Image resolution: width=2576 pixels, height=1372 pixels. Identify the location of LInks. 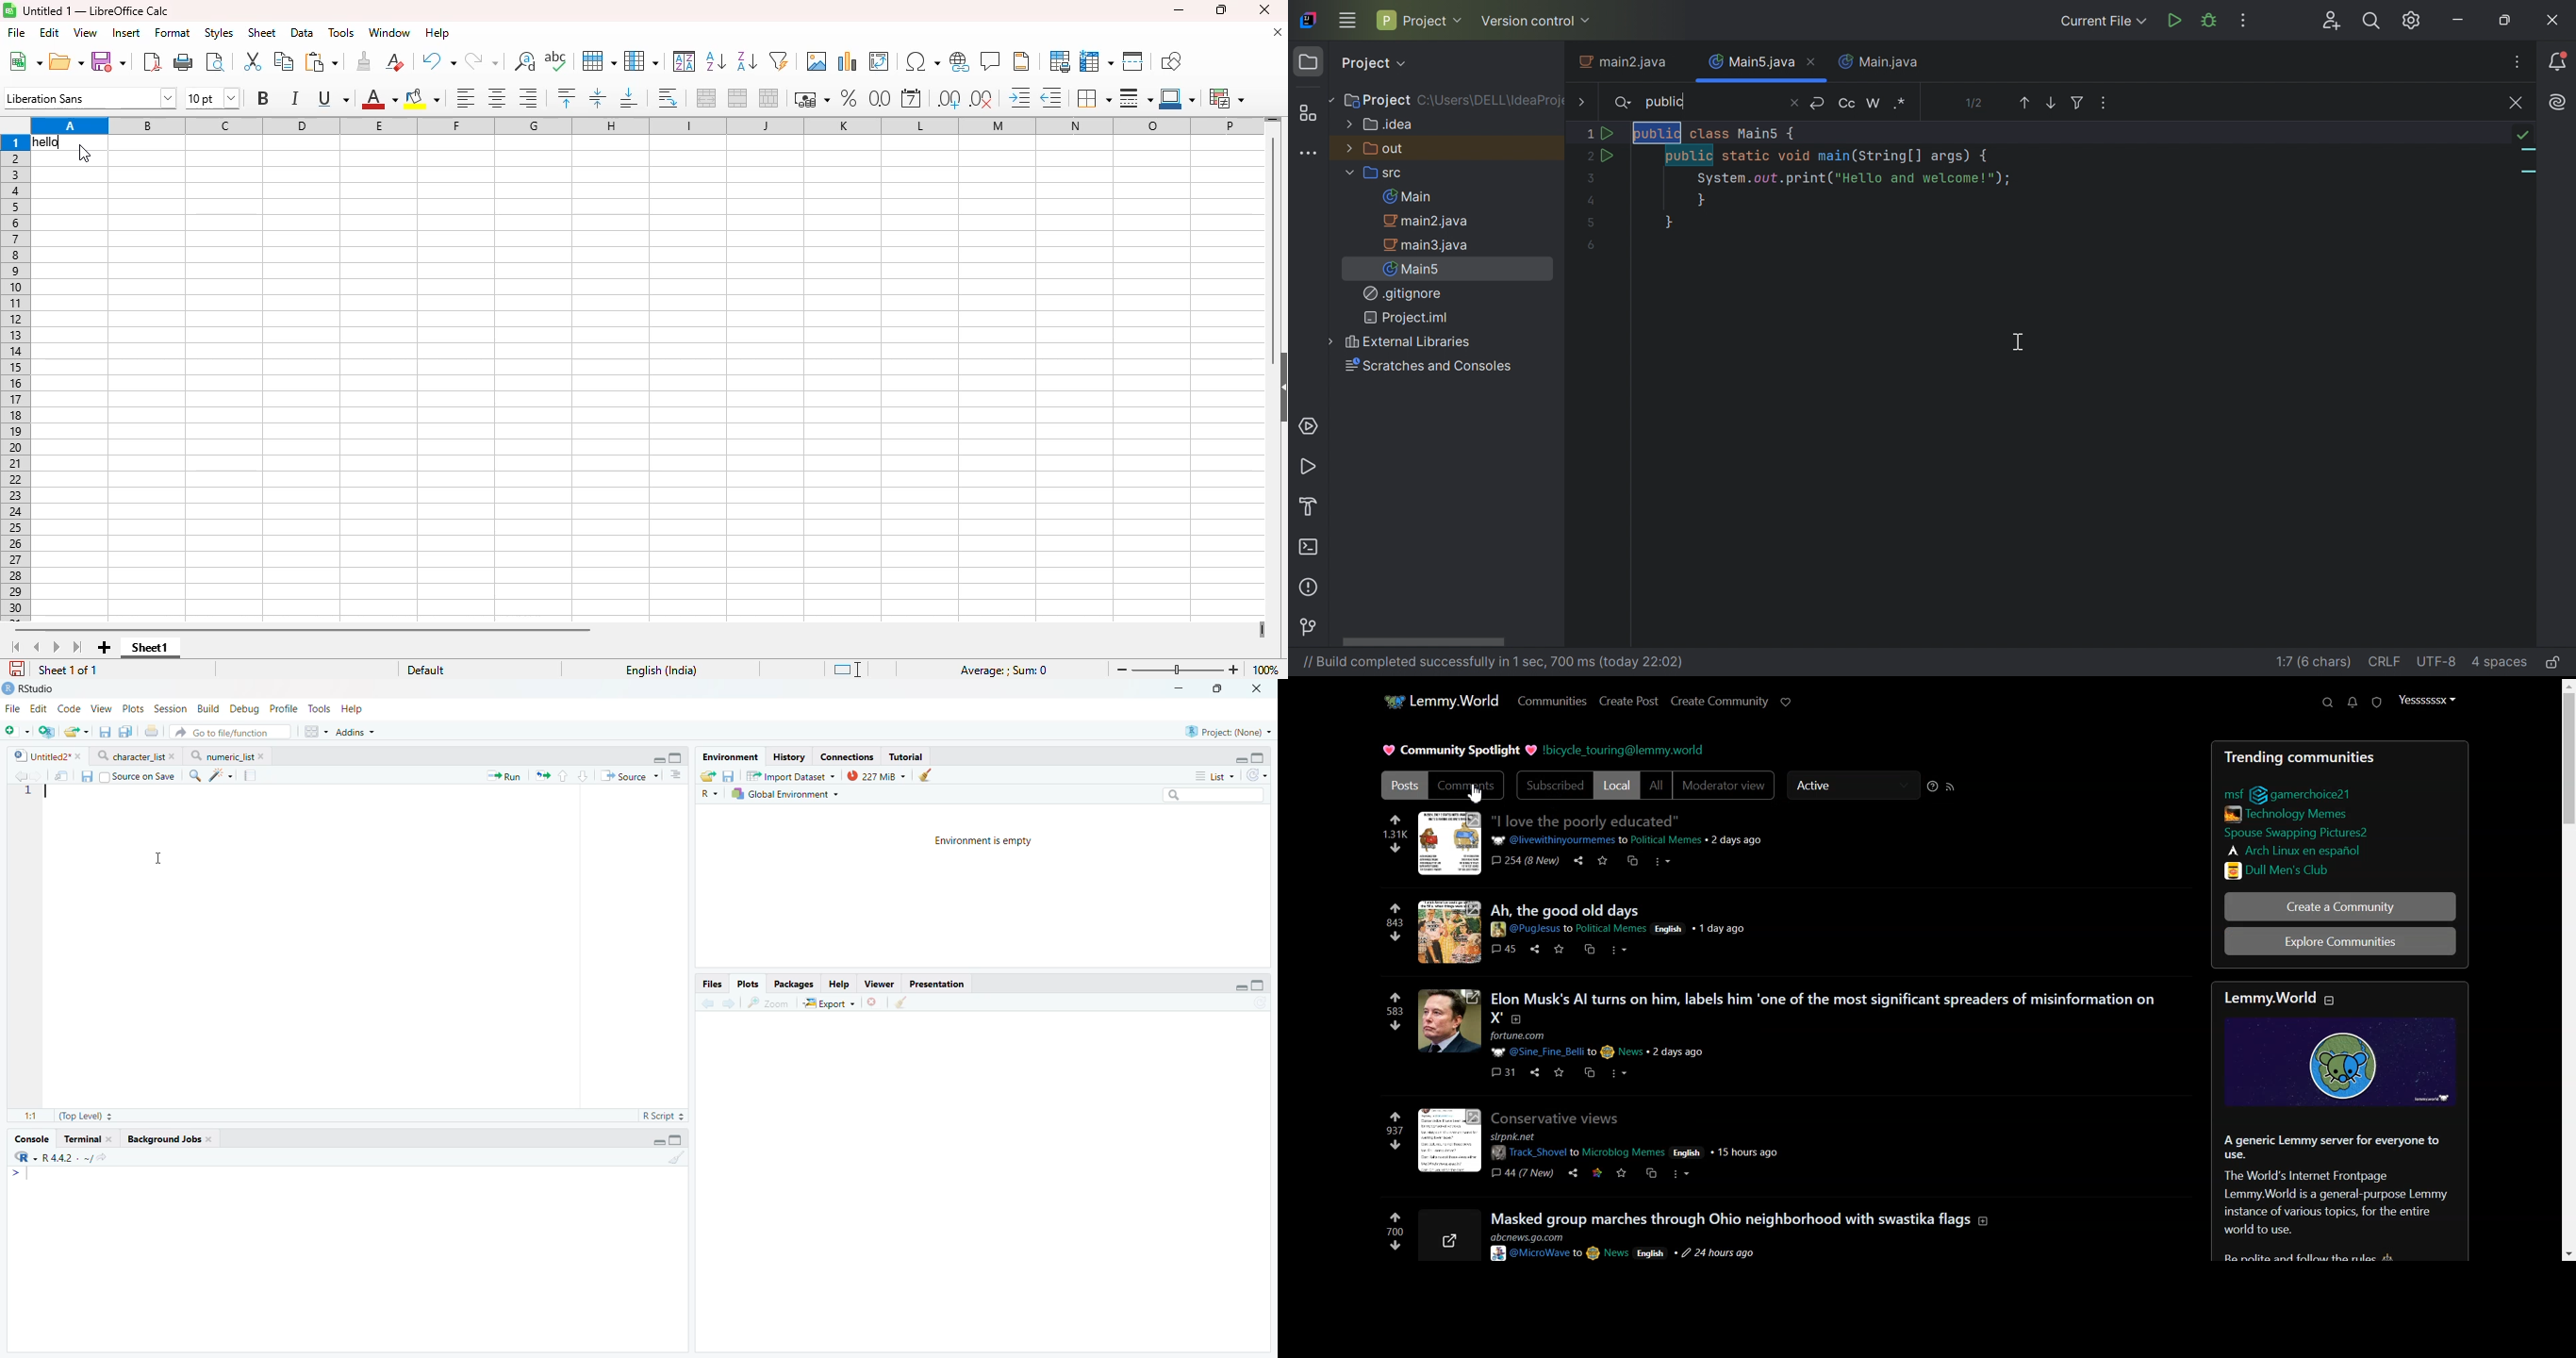
(2294, 849).